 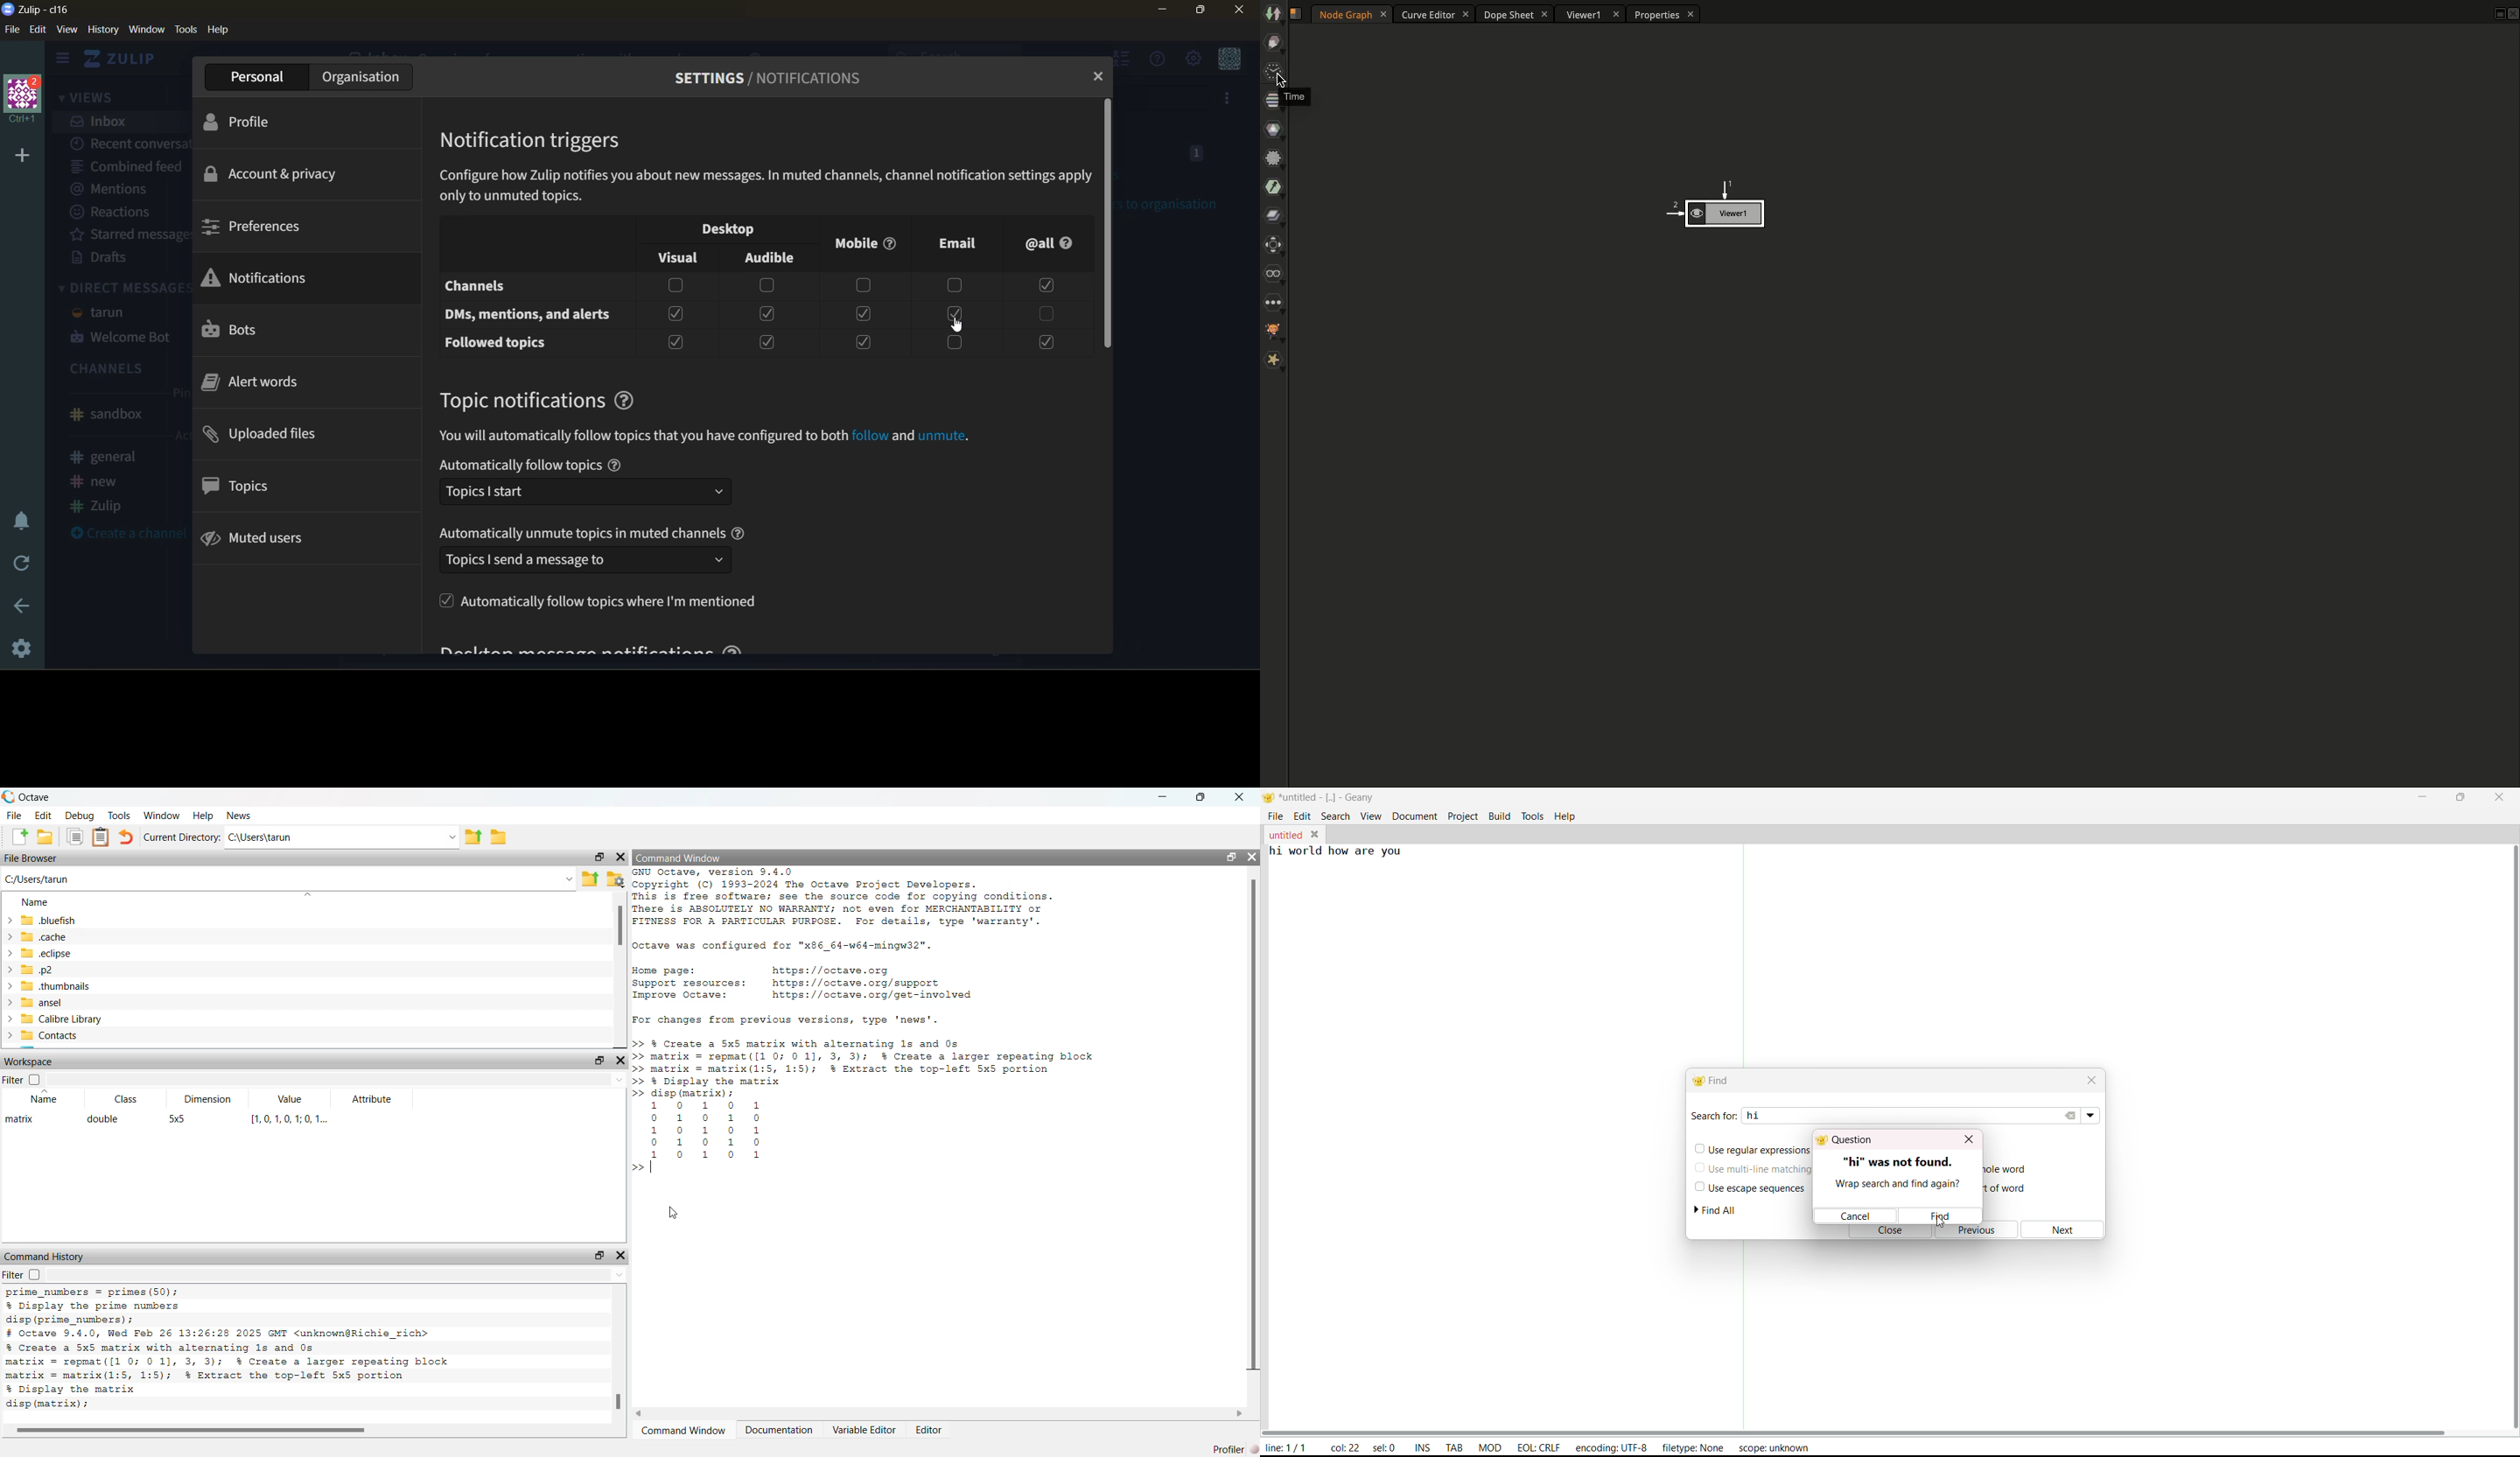 What do you see at coordinates (291, 1097) in the screenshot?
I see `Value` at bounding box center [291, 1097].